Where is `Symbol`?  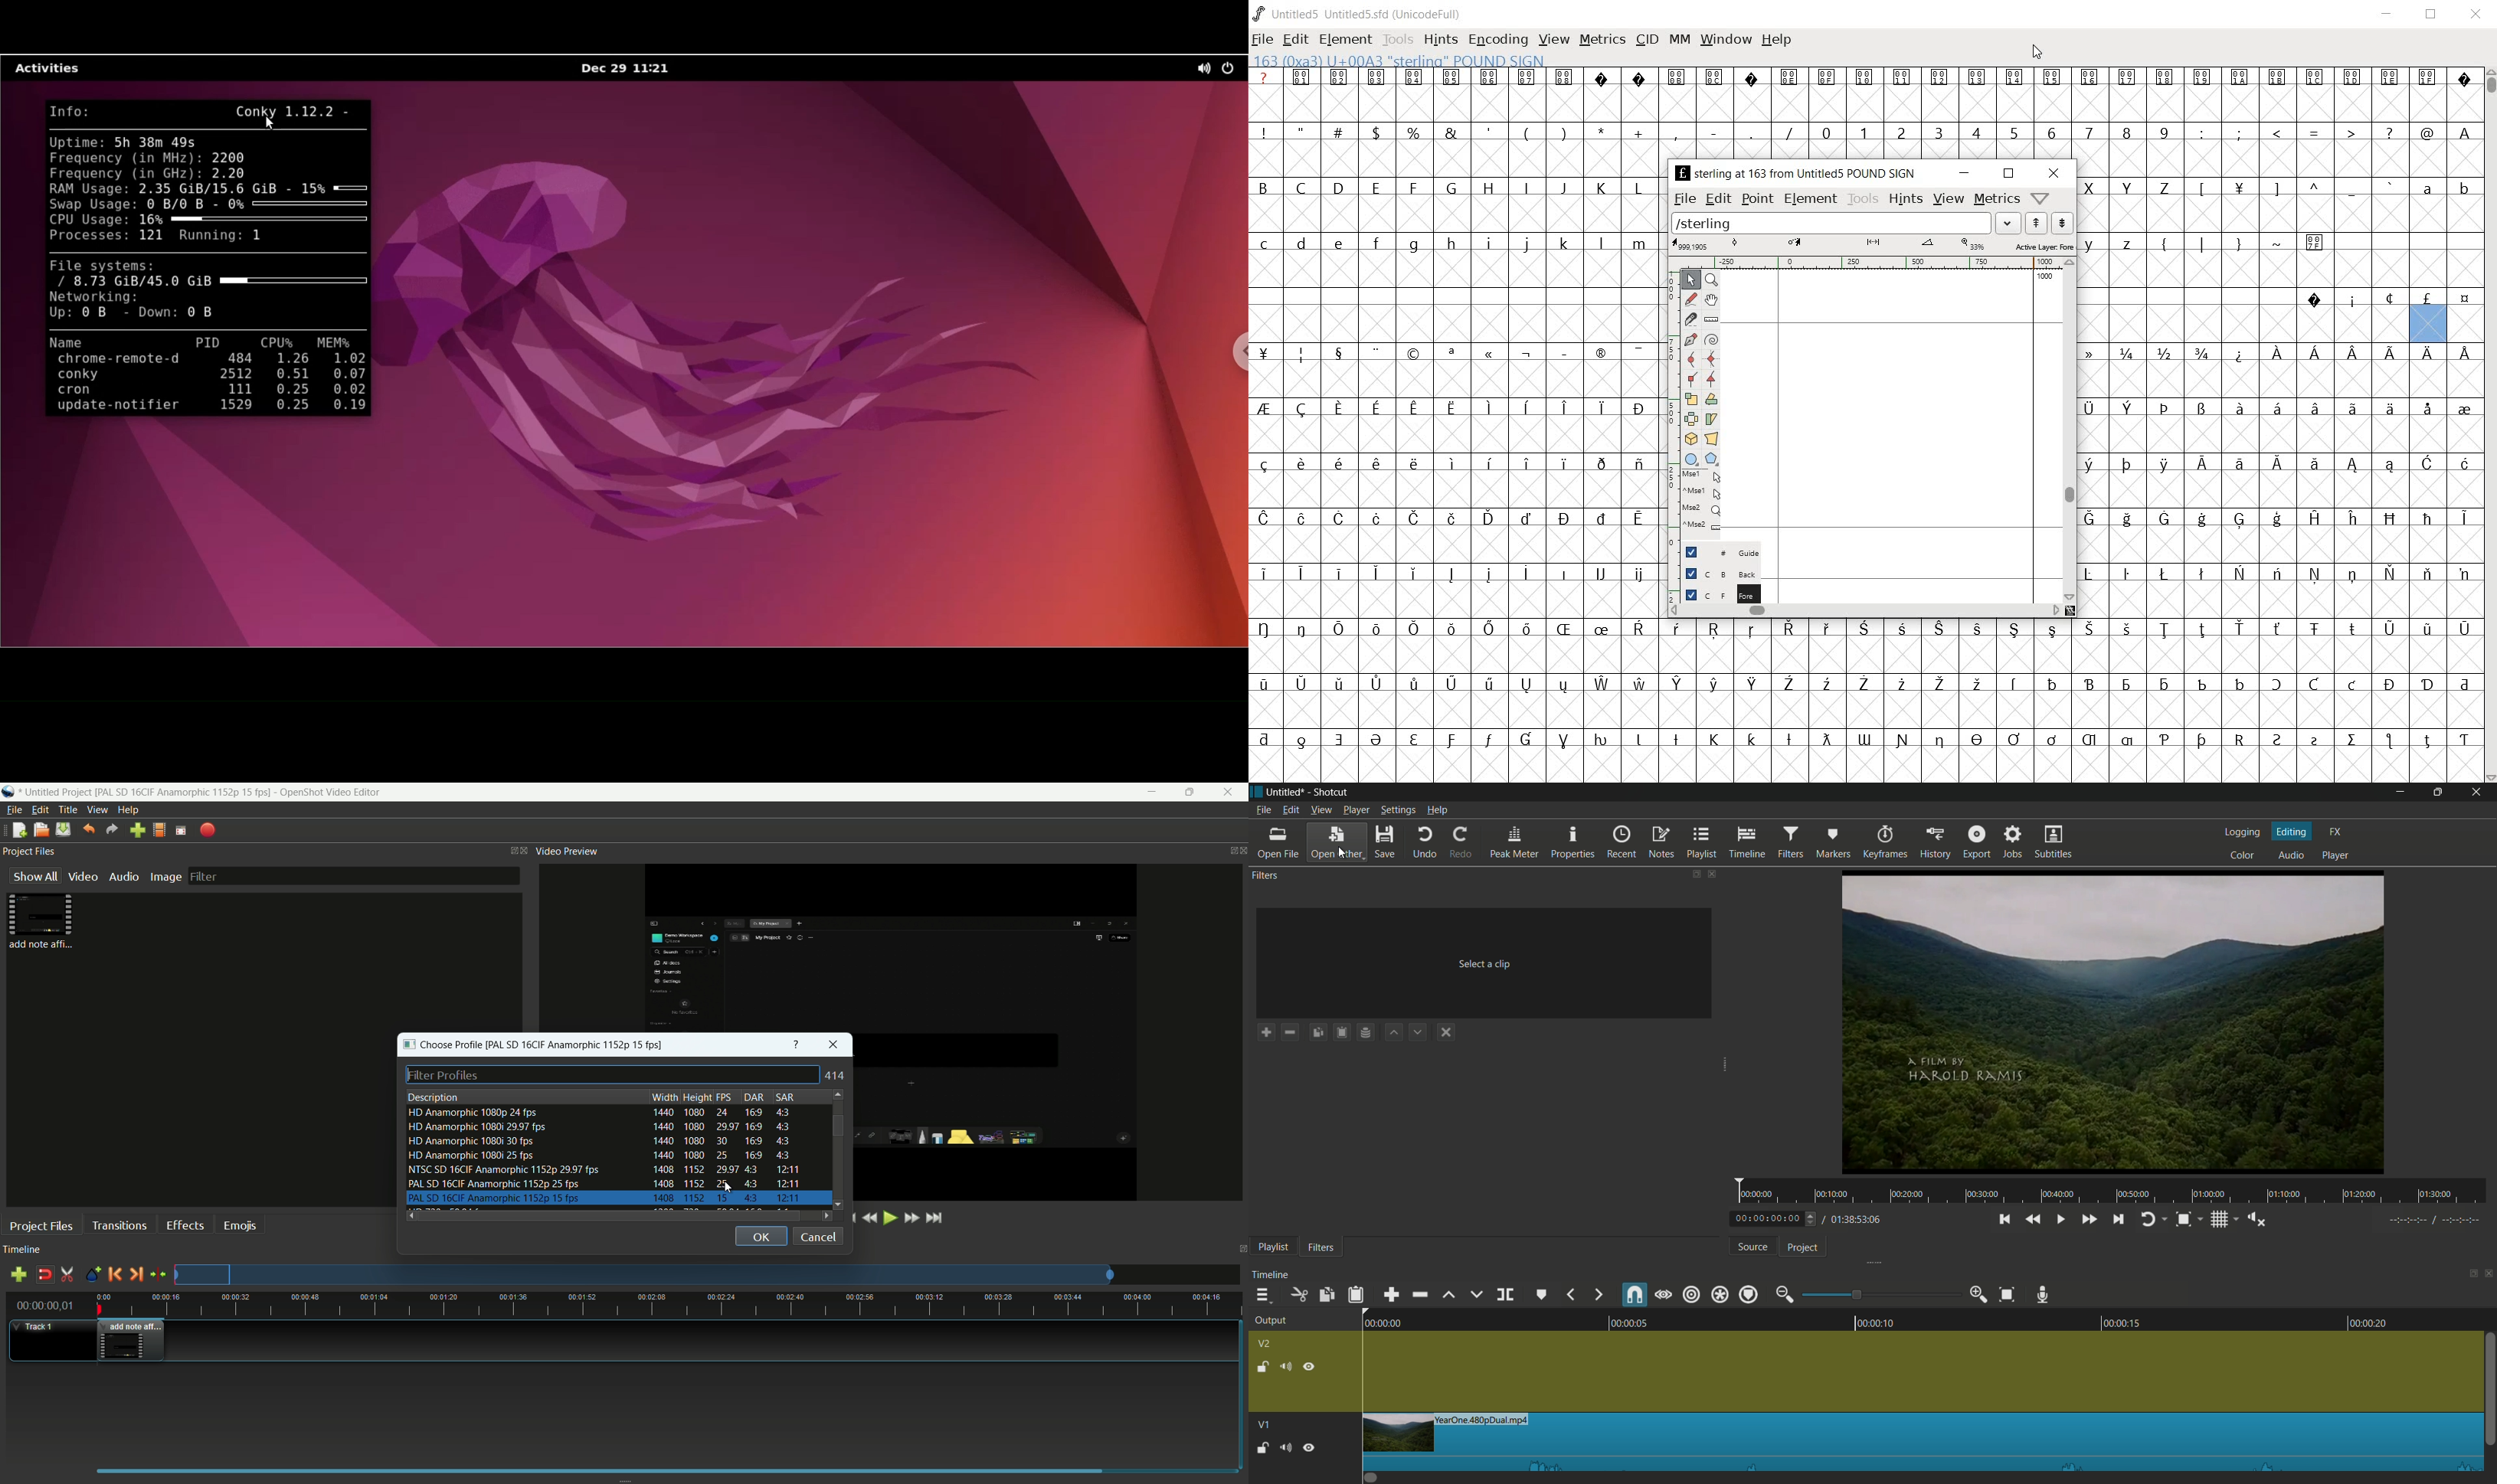 Symbol is located at coordinates (1375, 684).